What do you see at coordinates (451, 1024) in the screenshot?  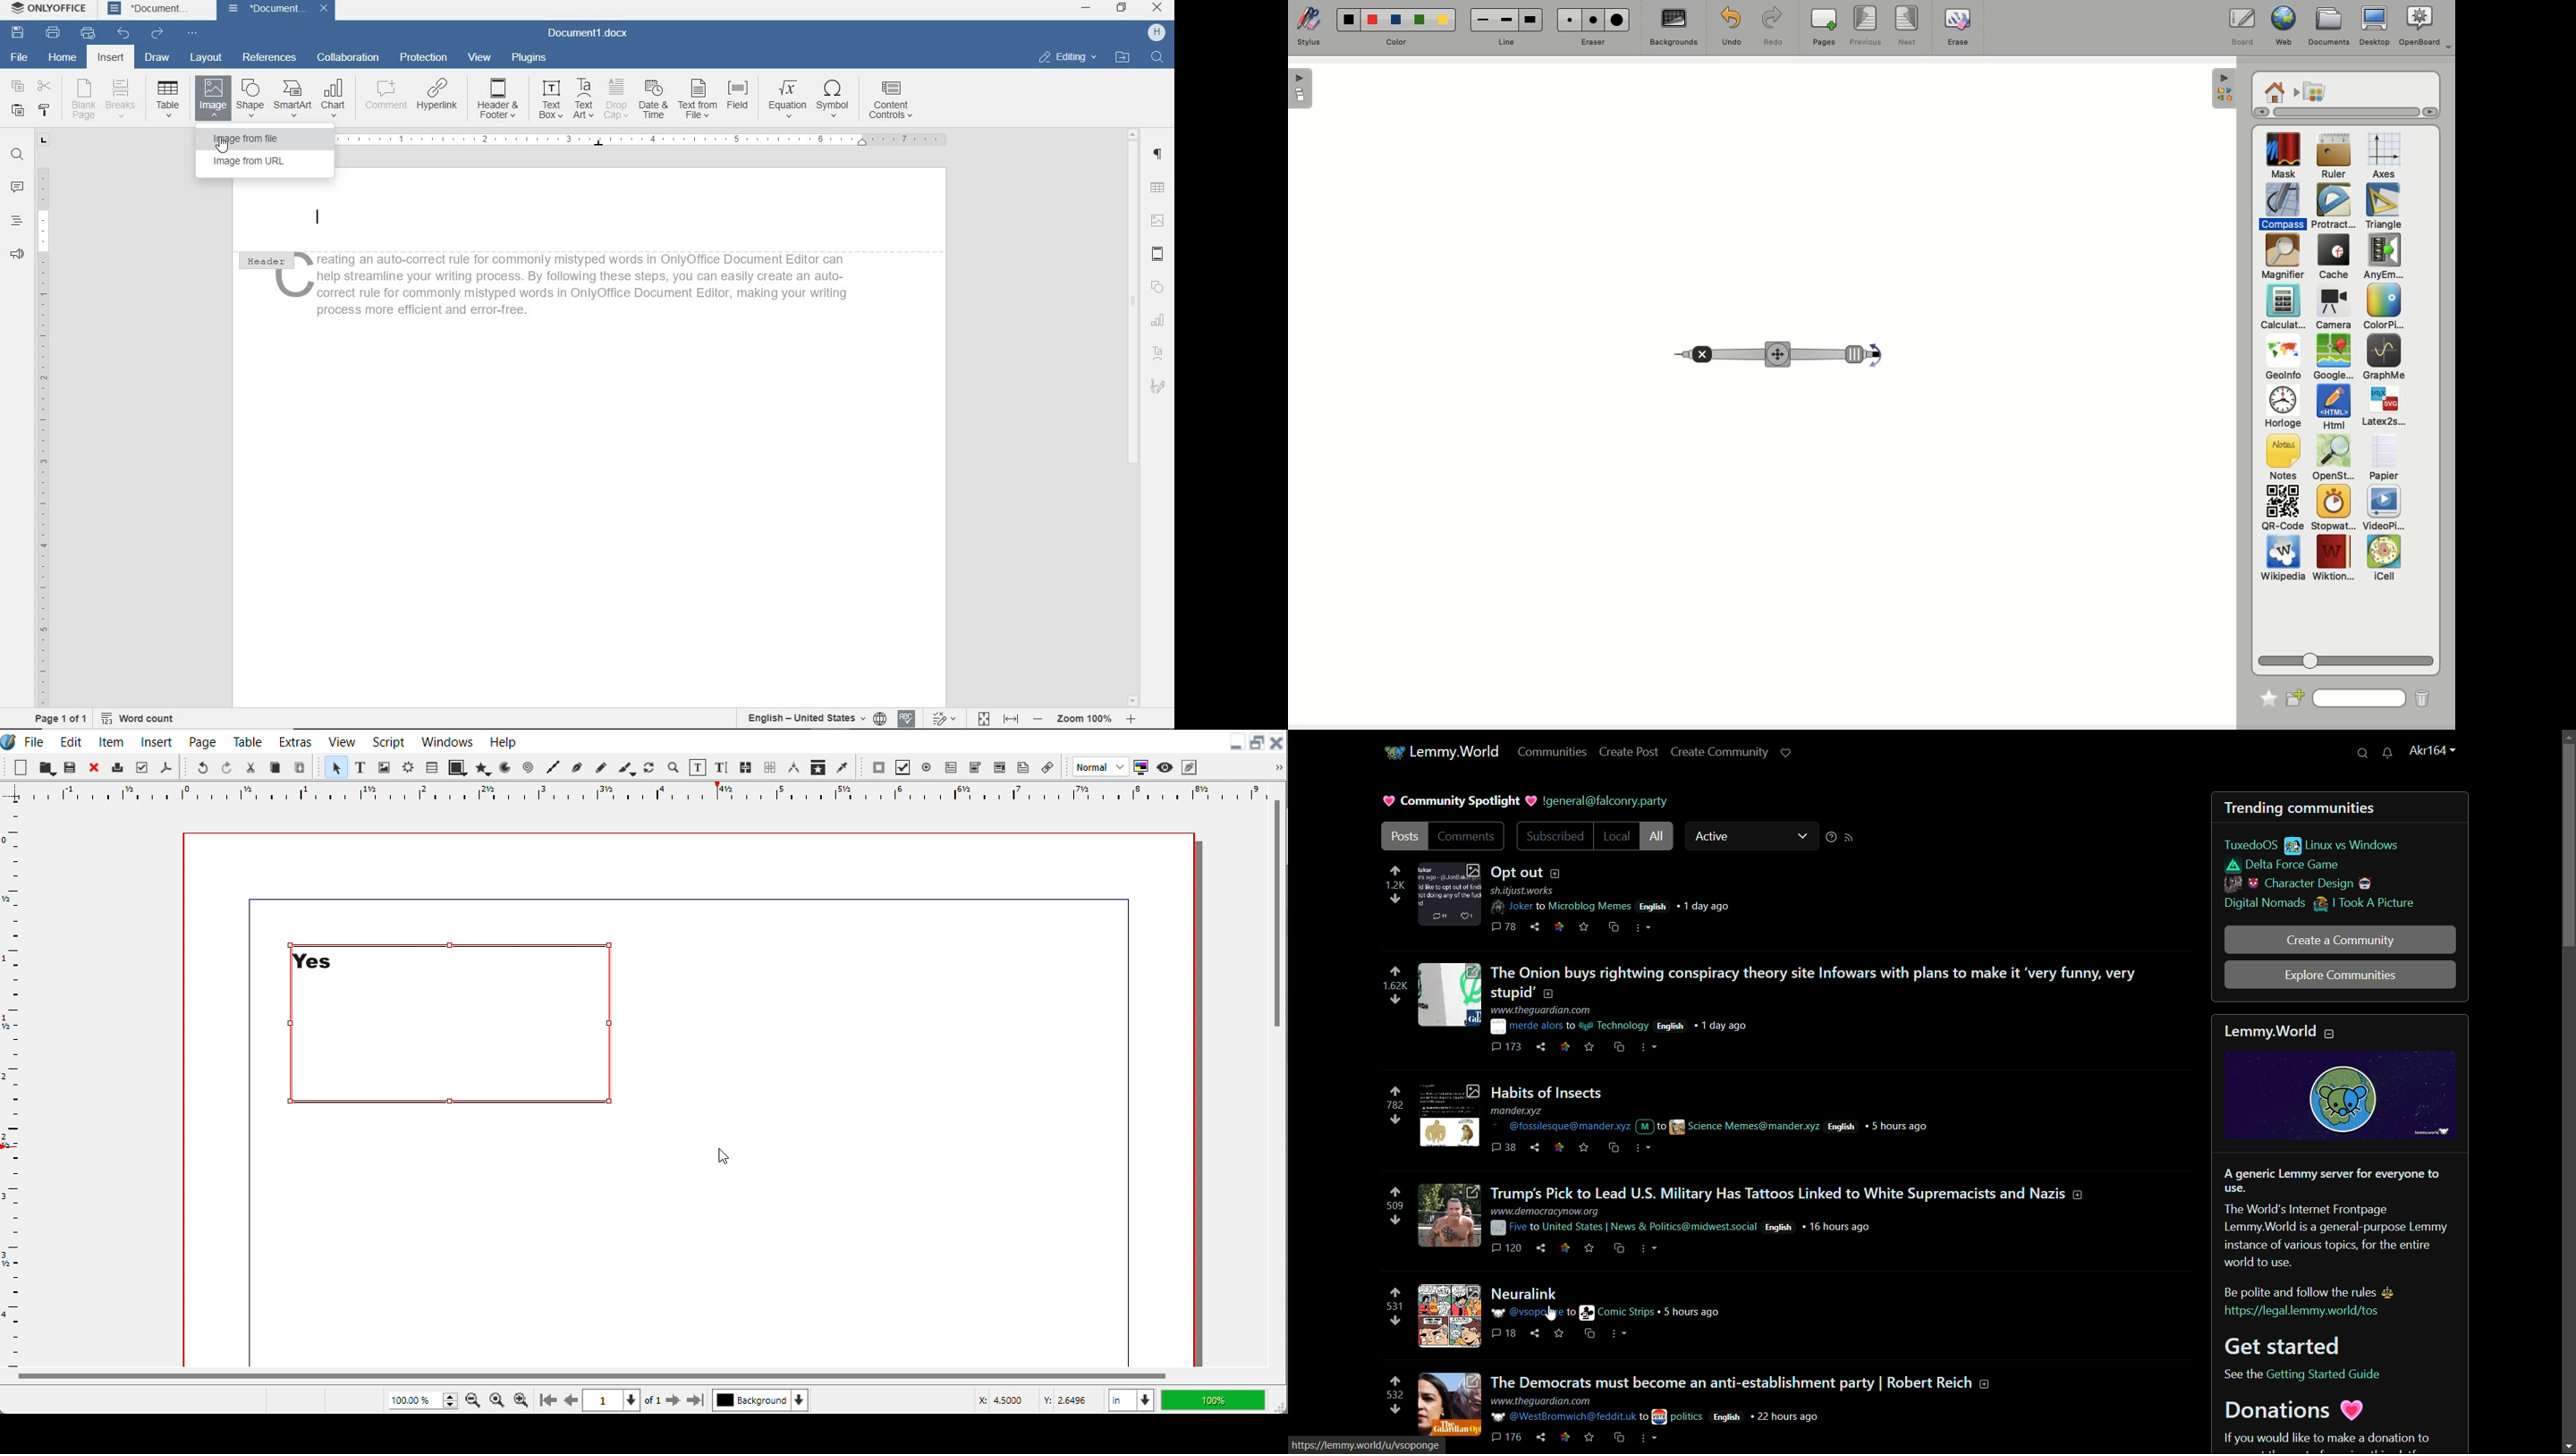 I see `Text Updated` at bounding box center [451, 1024].